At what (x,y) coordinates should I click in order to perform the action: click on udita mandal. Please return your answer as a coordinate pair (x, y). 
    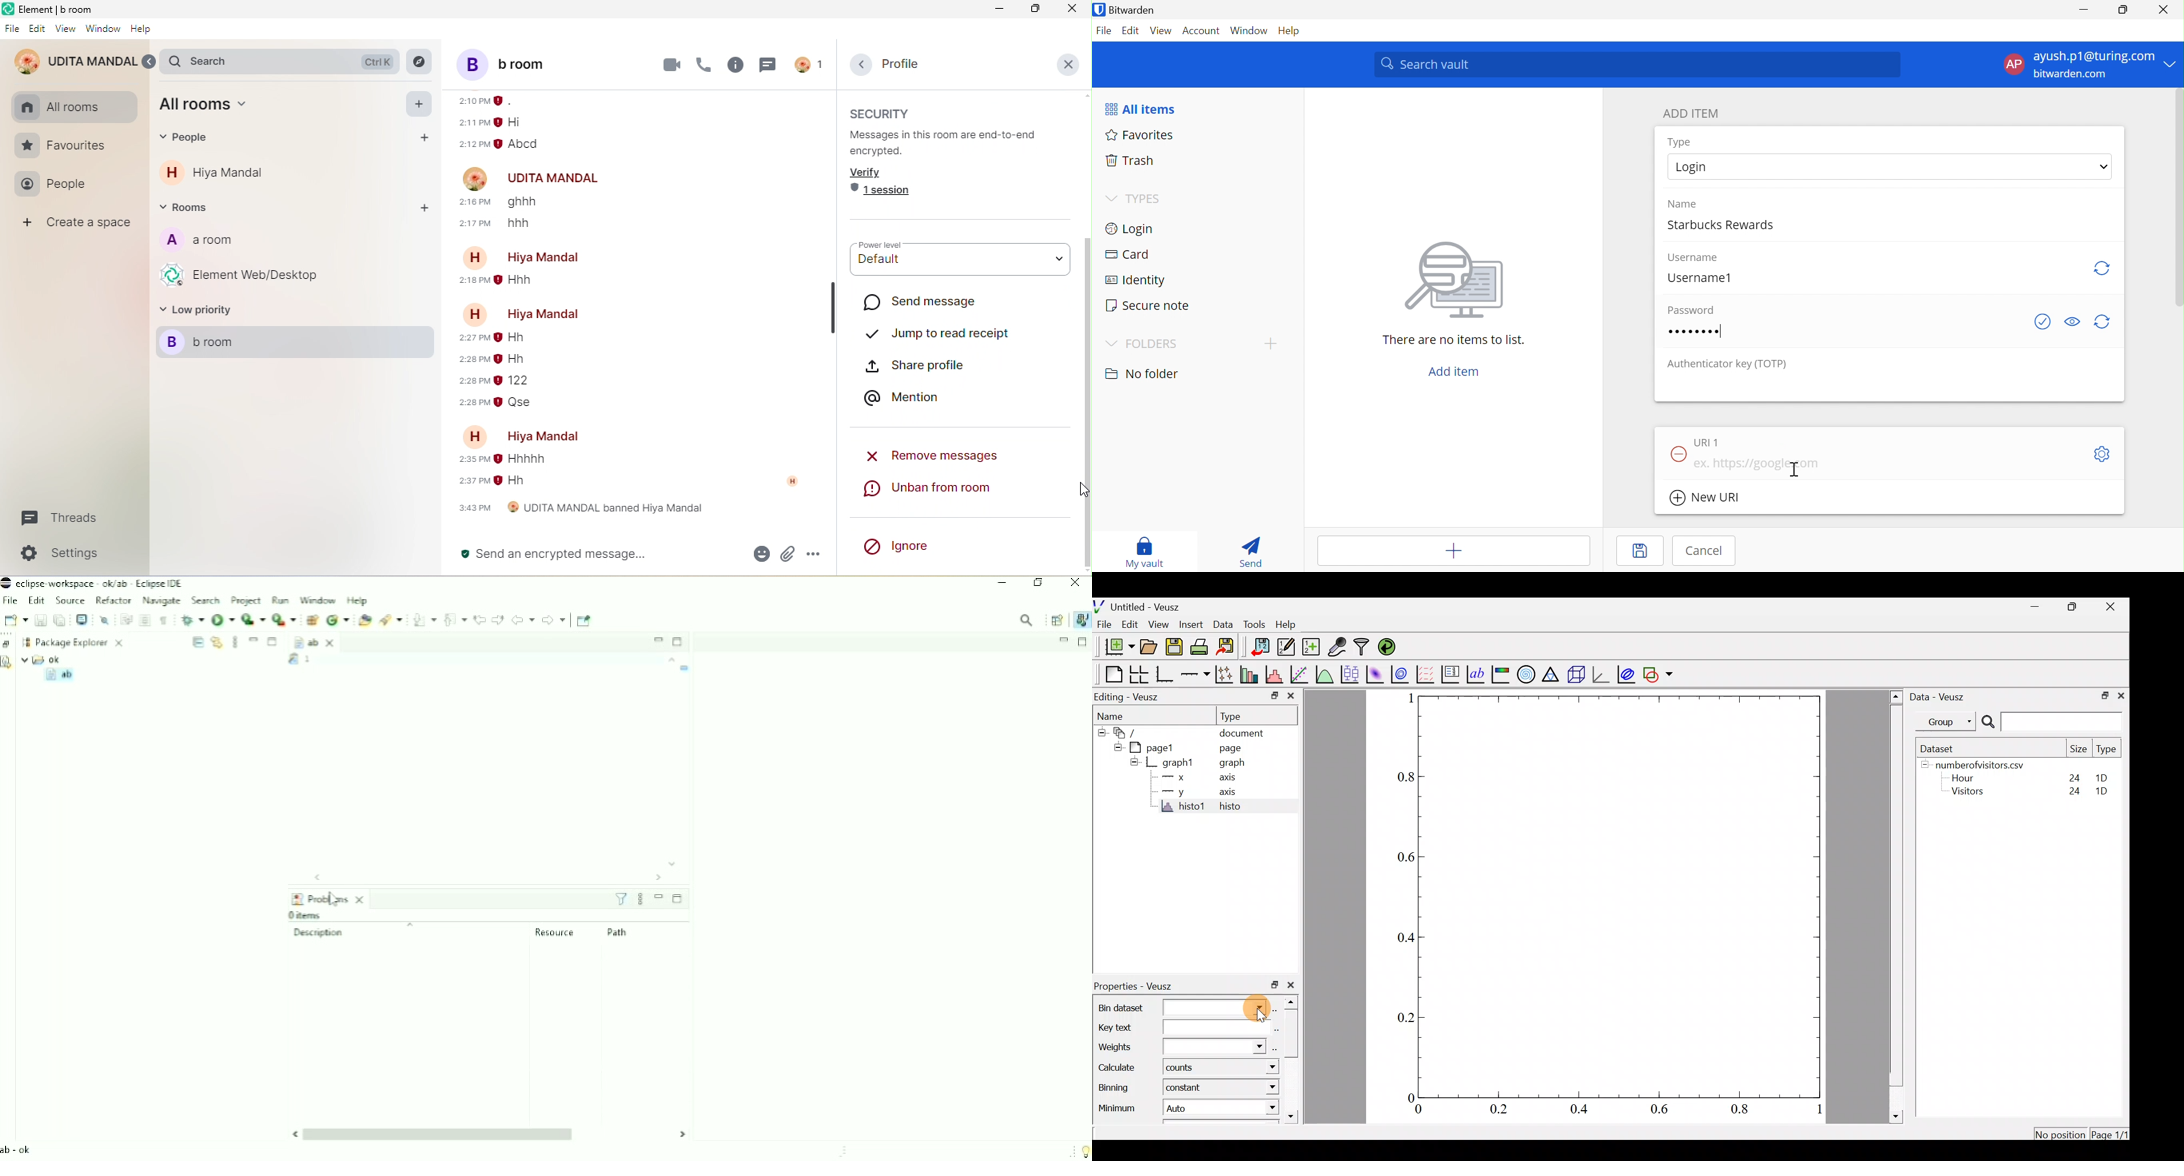
    Looking at the image, I should click on (75, 62).